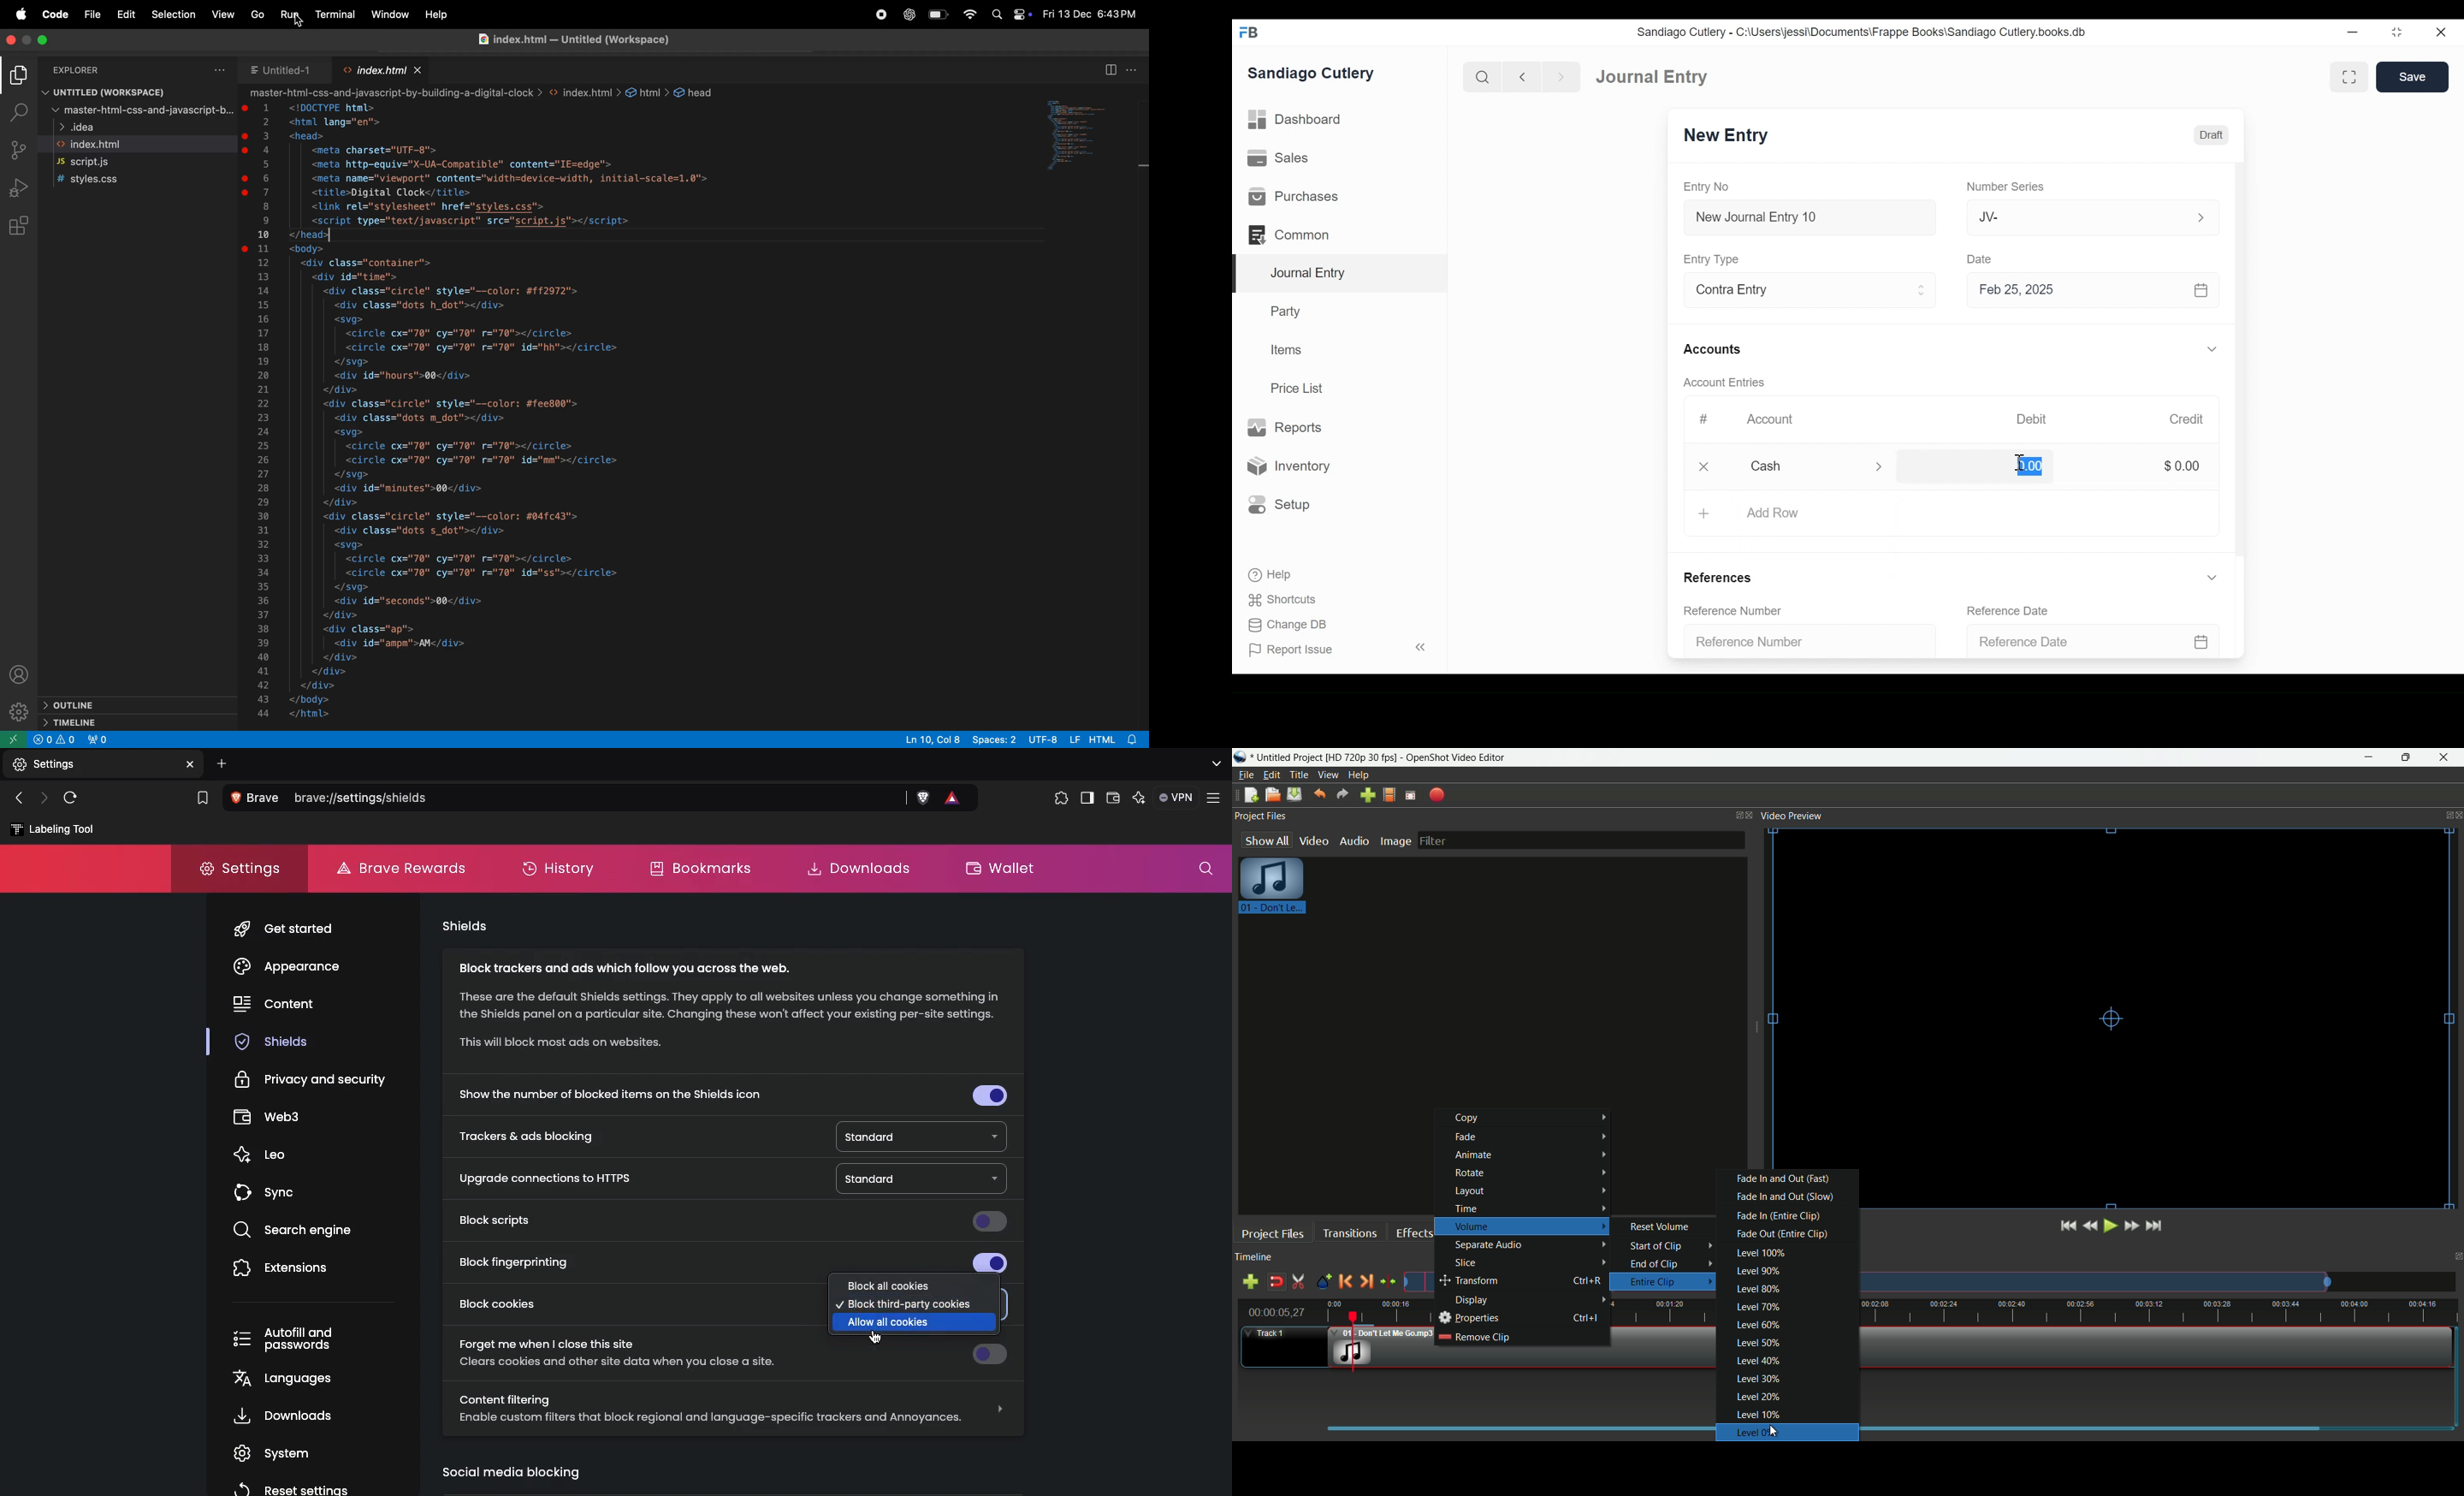  Describe the element at coordinates (80, 70) in the screenshot. I see `Explorer` at that location.